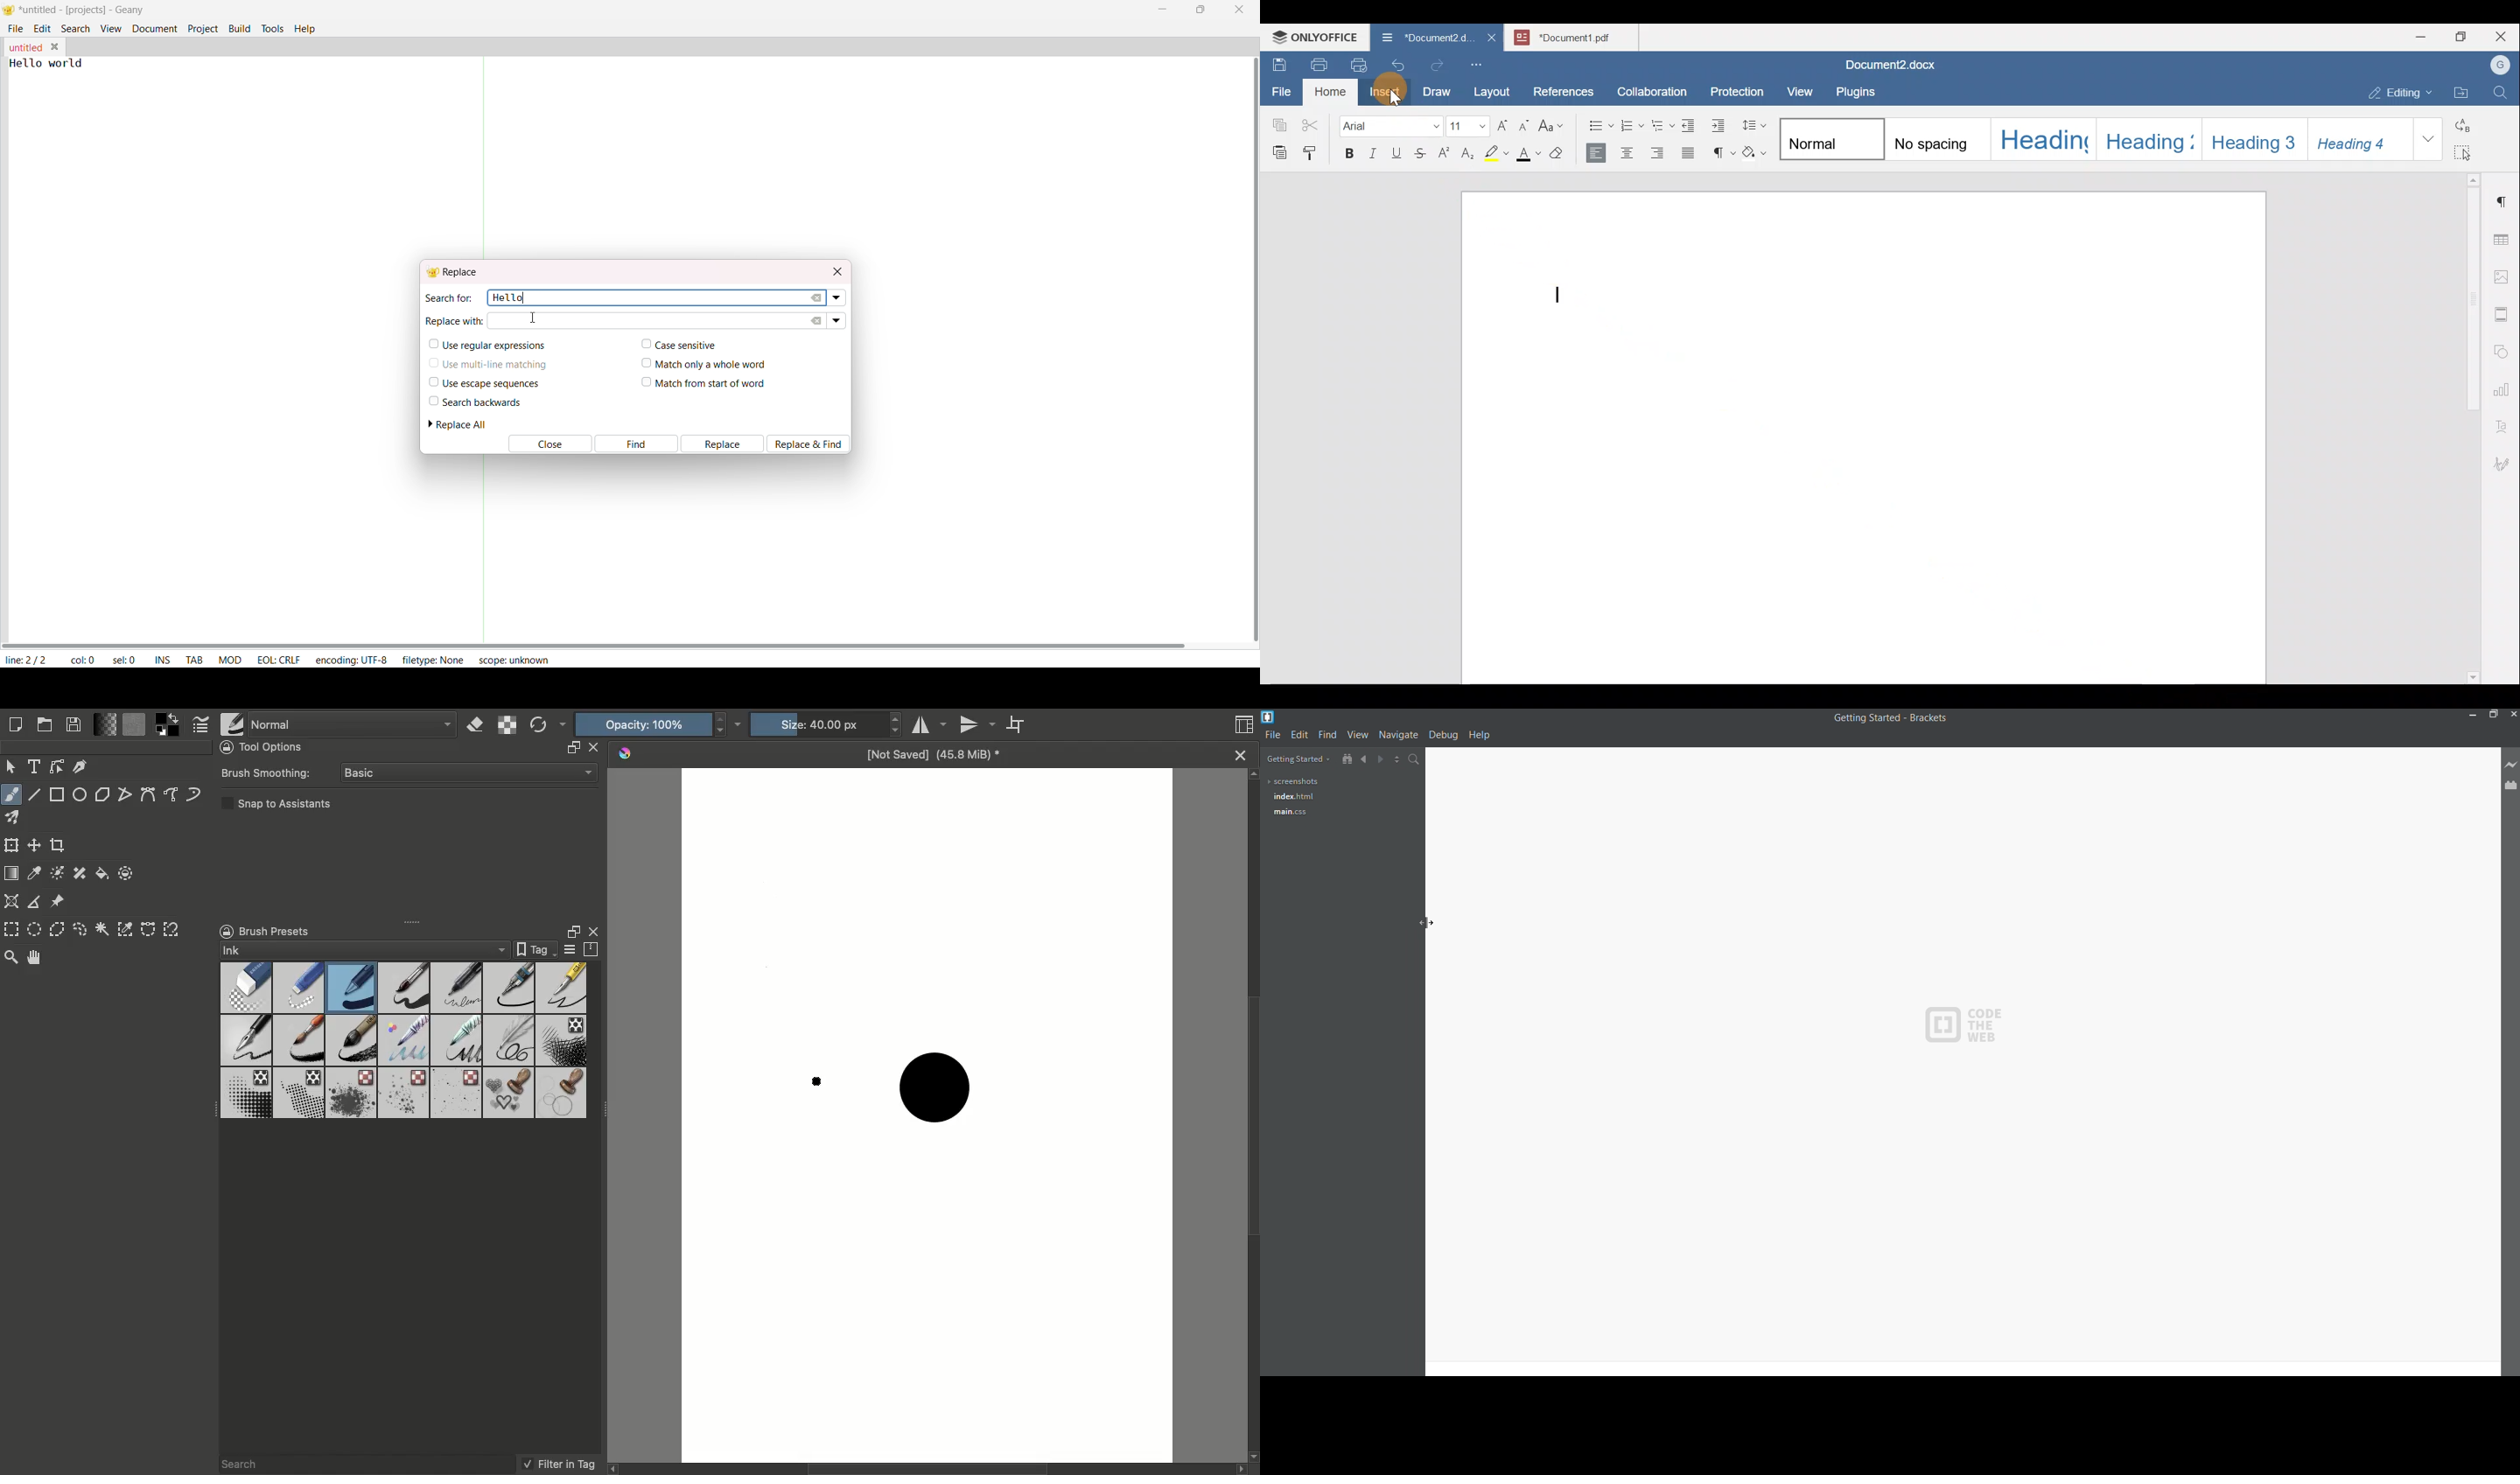 This screenshot has width=2520, height=1484. What do you see at coordinates (230, 659) in the screenshot?
I see `mod` at bounding box center [230, 659].